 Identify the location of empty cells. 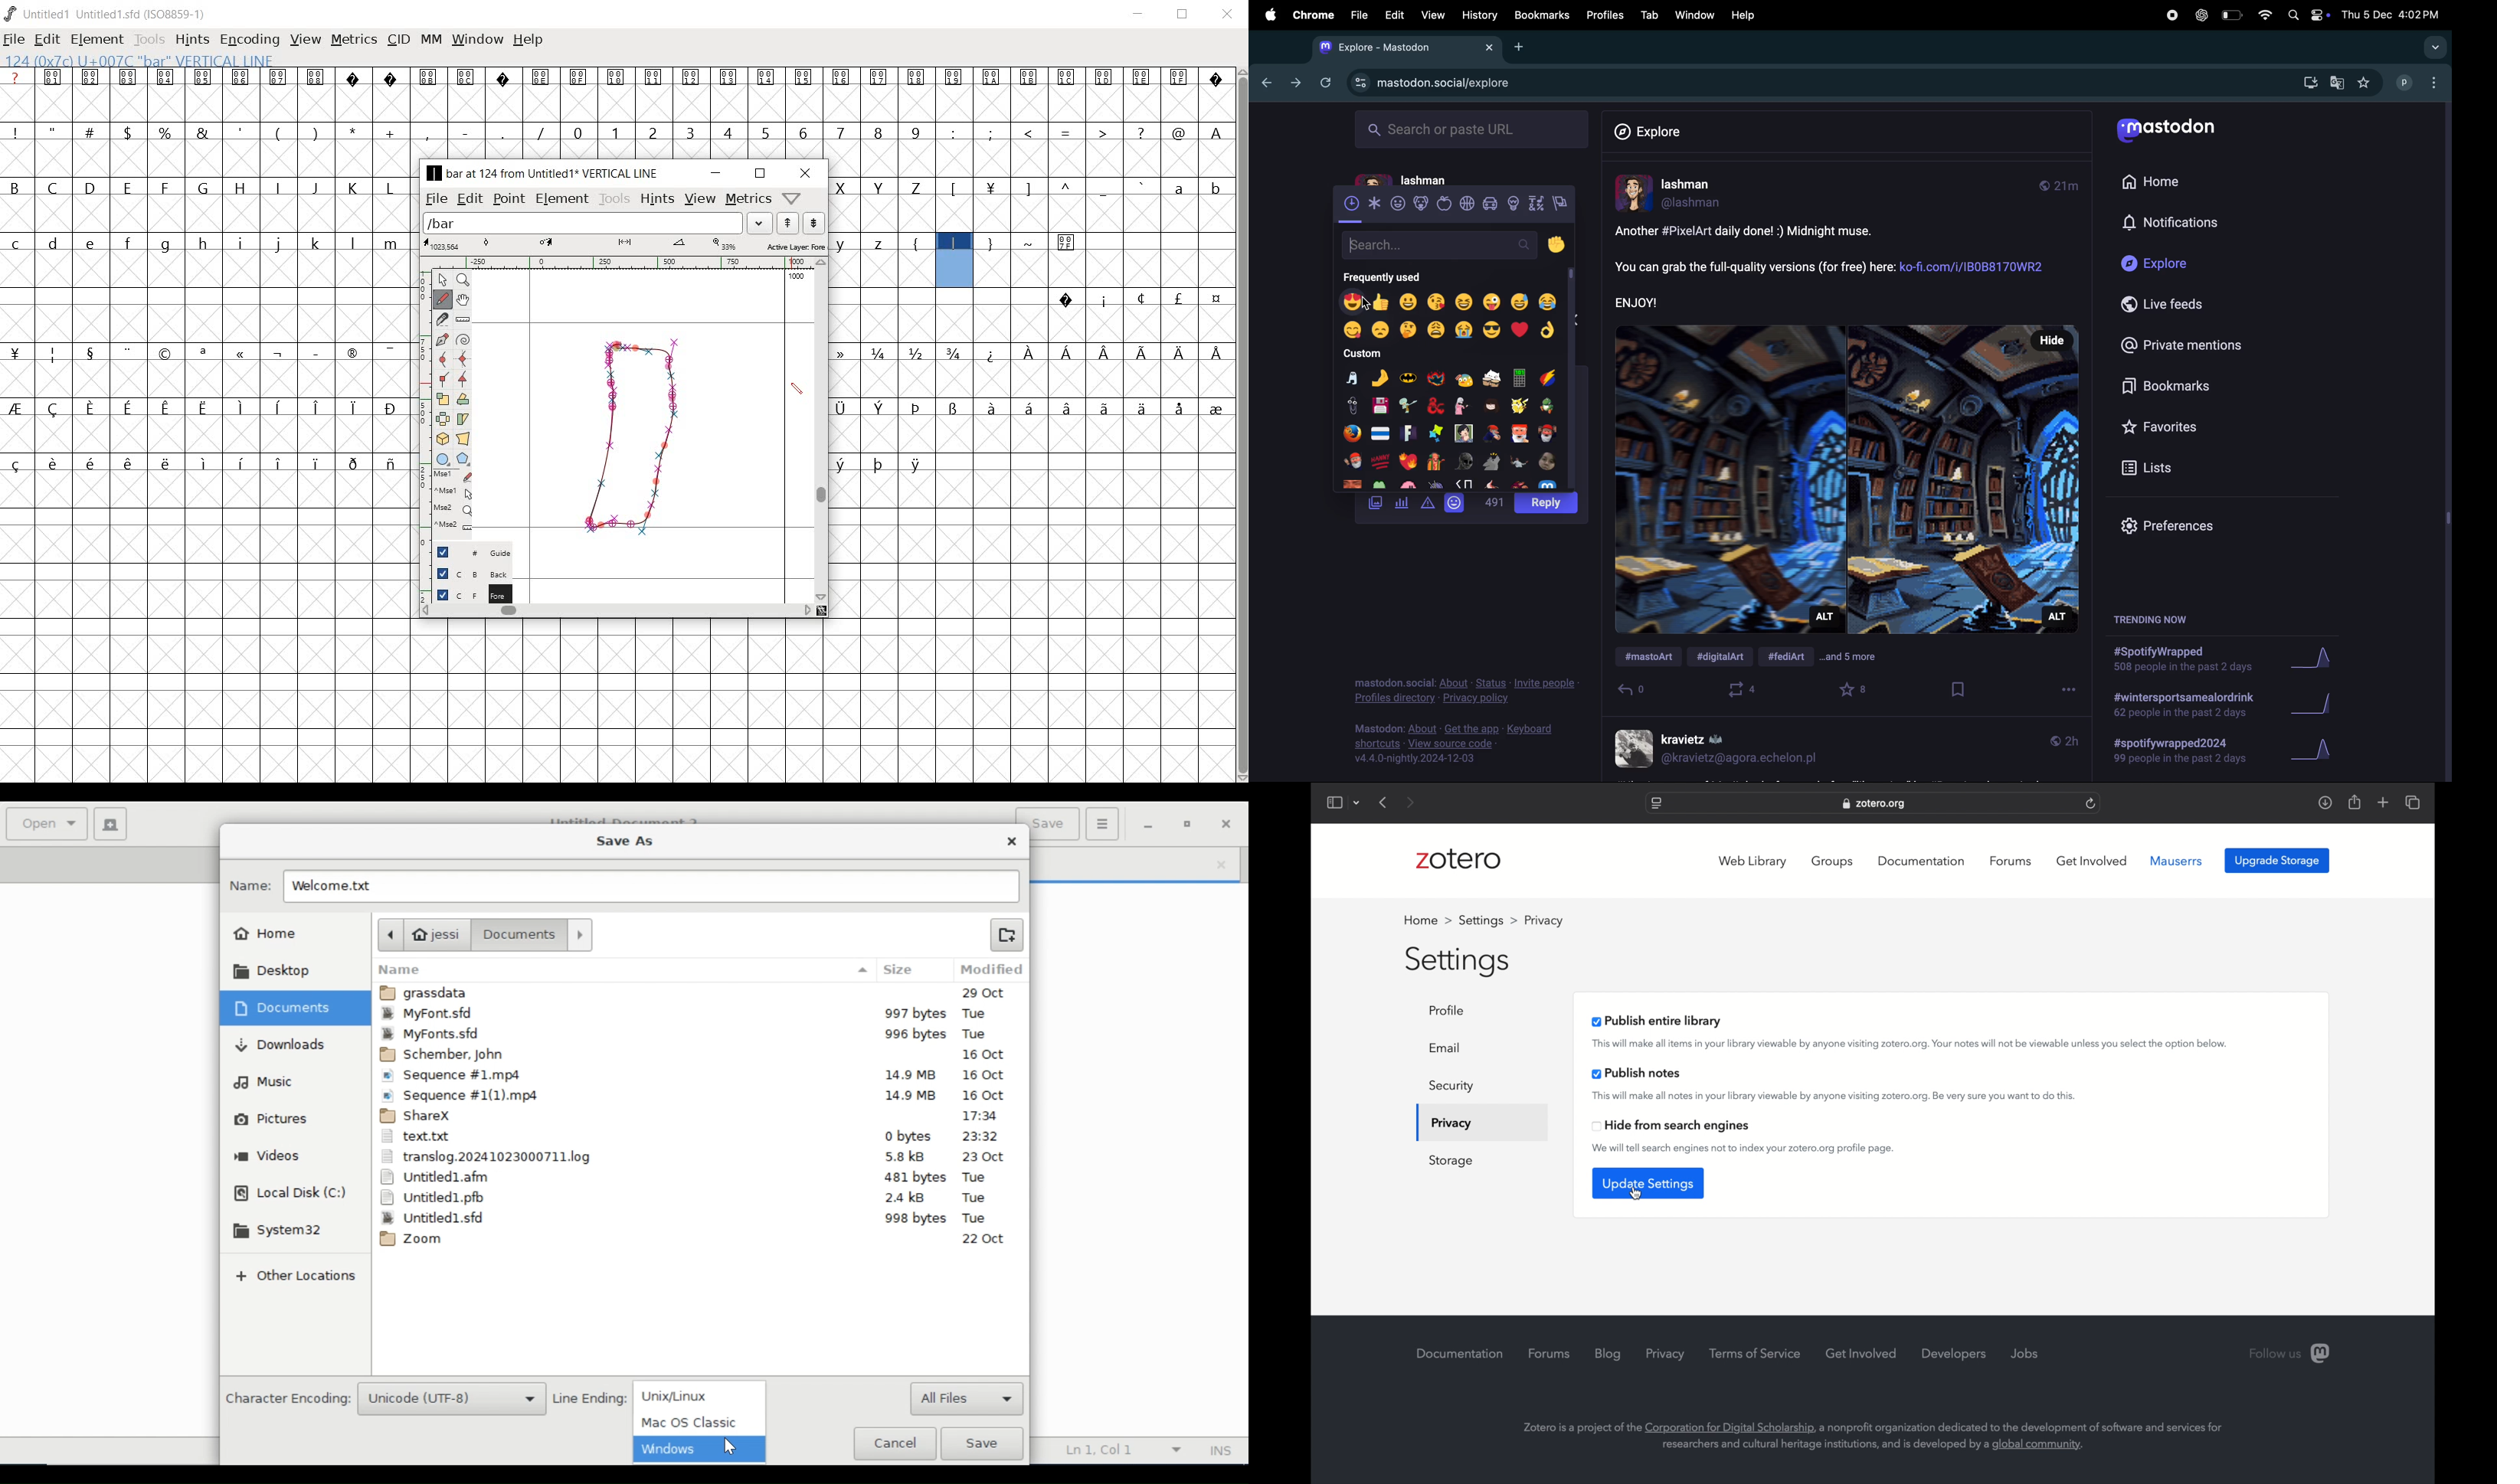
(1029, 159).